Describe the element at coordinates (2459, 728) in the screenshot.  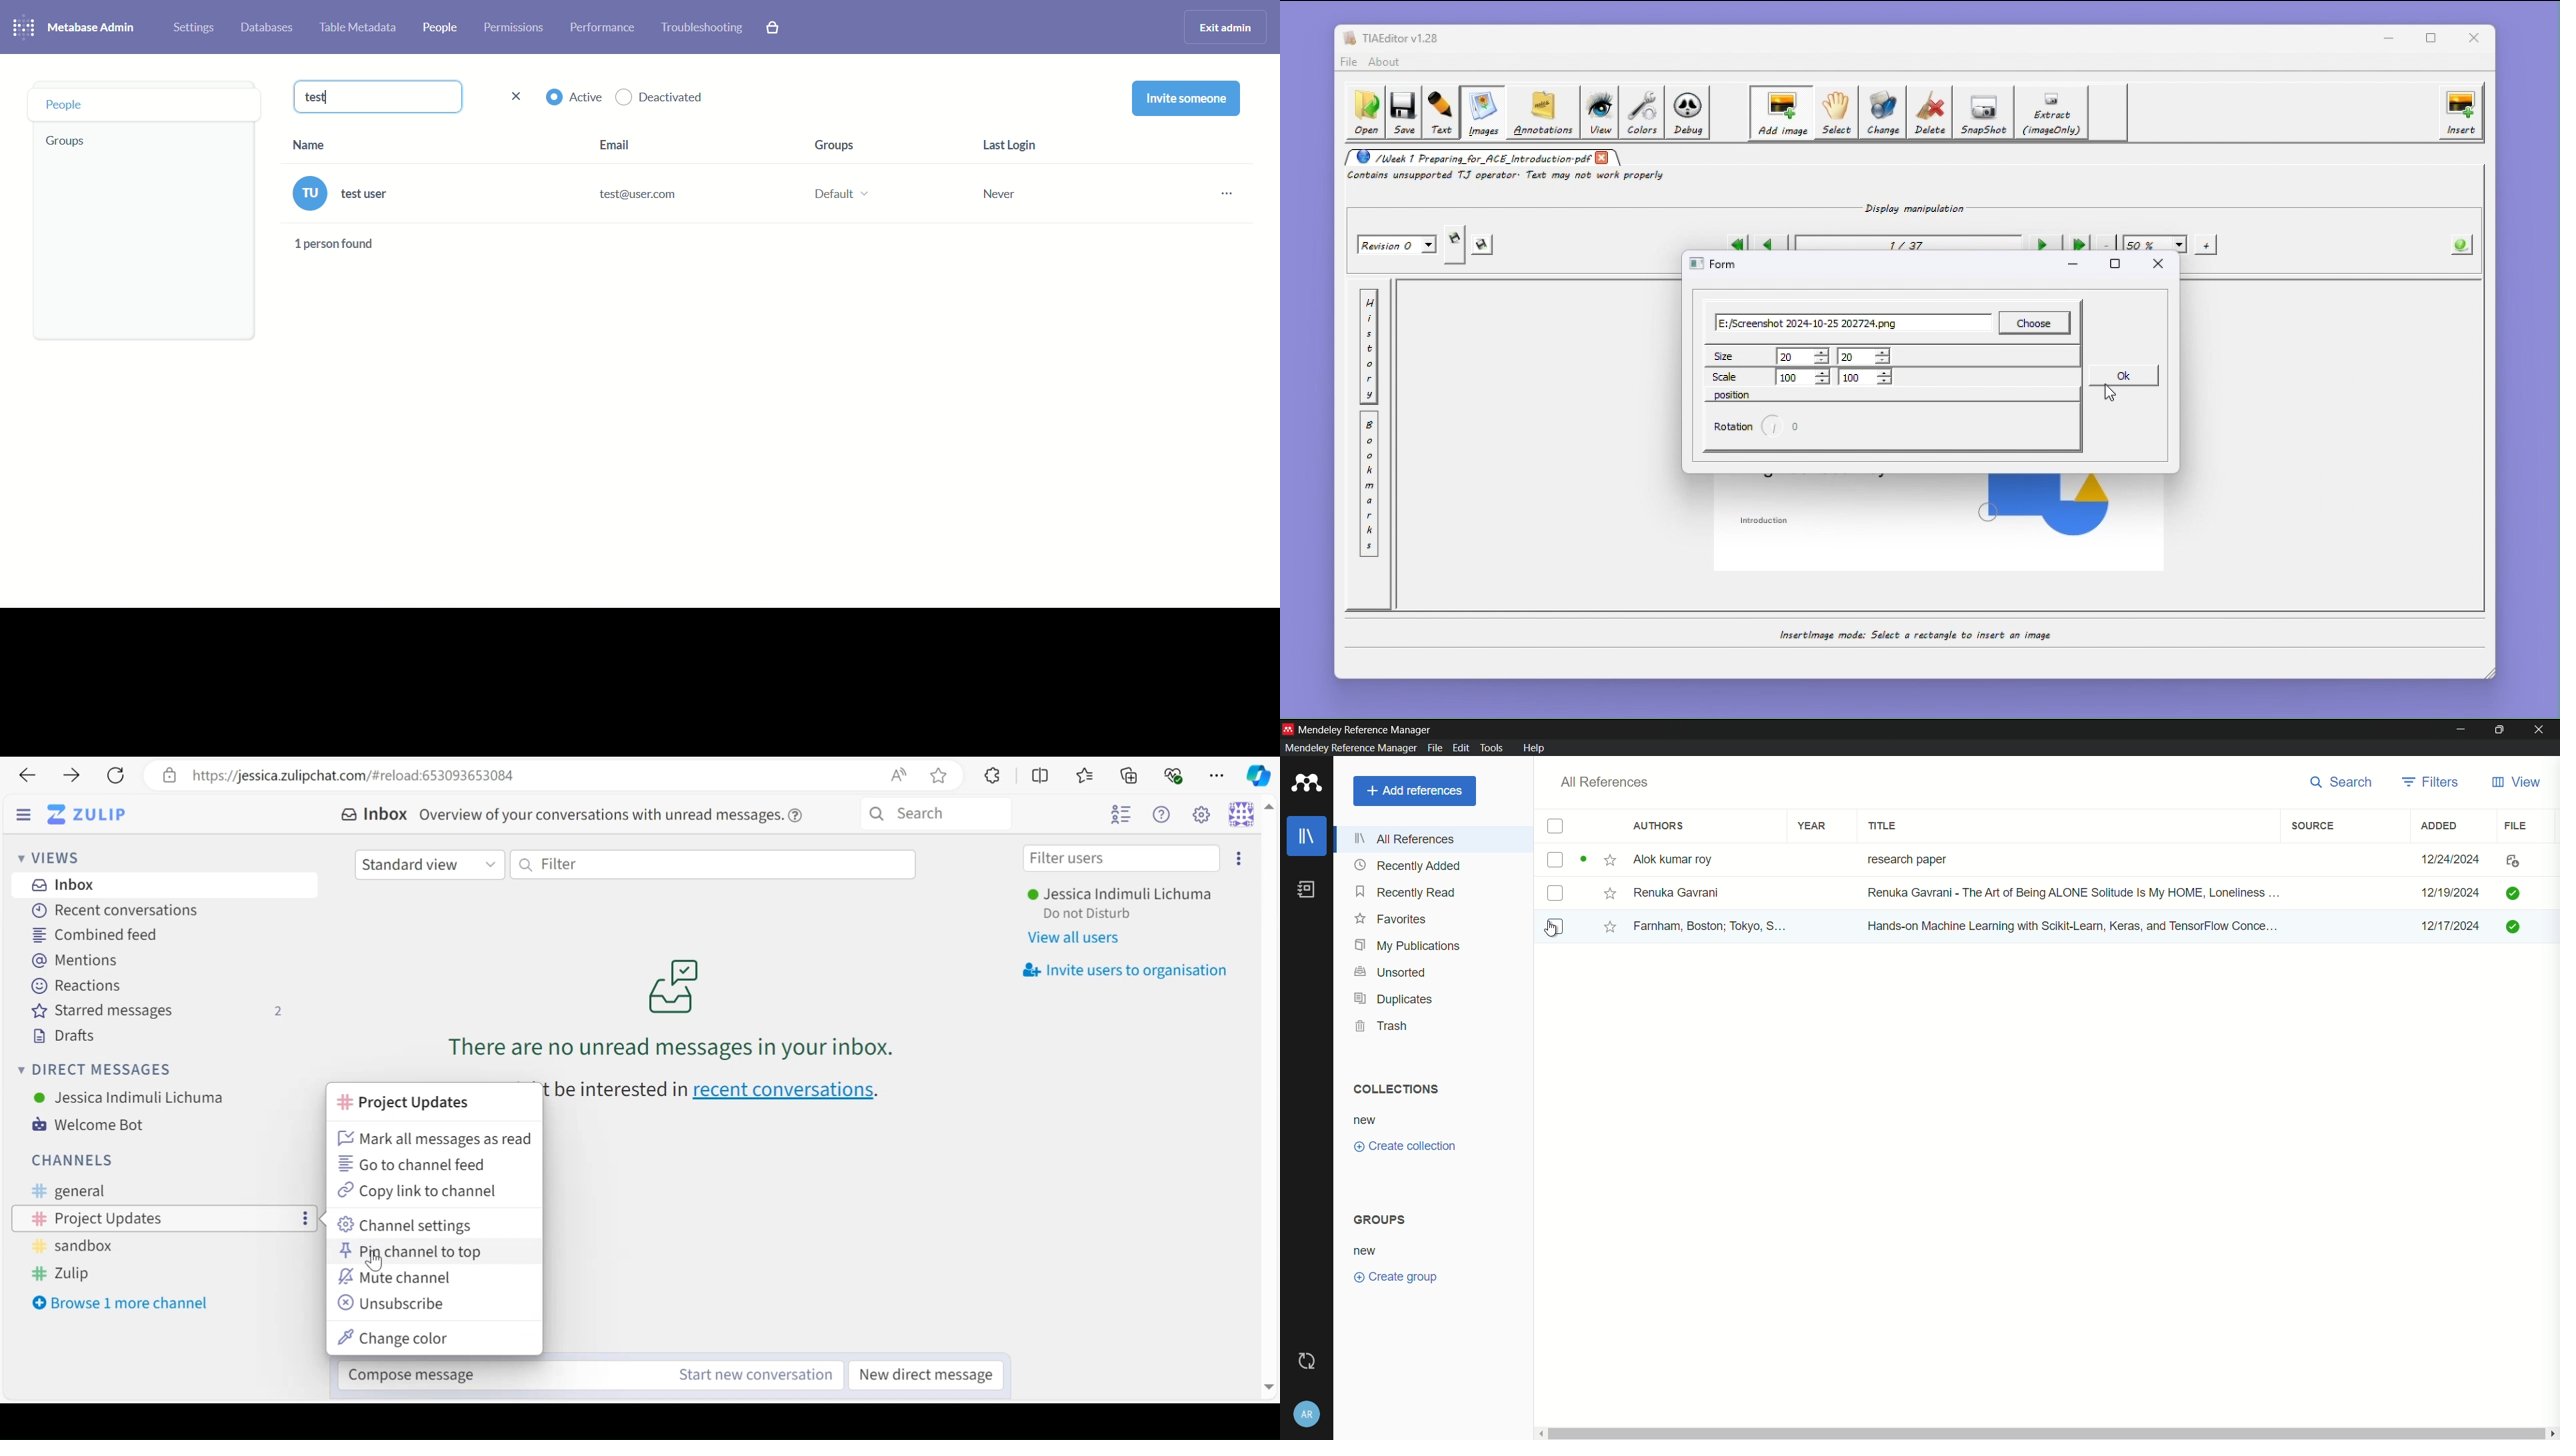
I see `minimize` at that location.